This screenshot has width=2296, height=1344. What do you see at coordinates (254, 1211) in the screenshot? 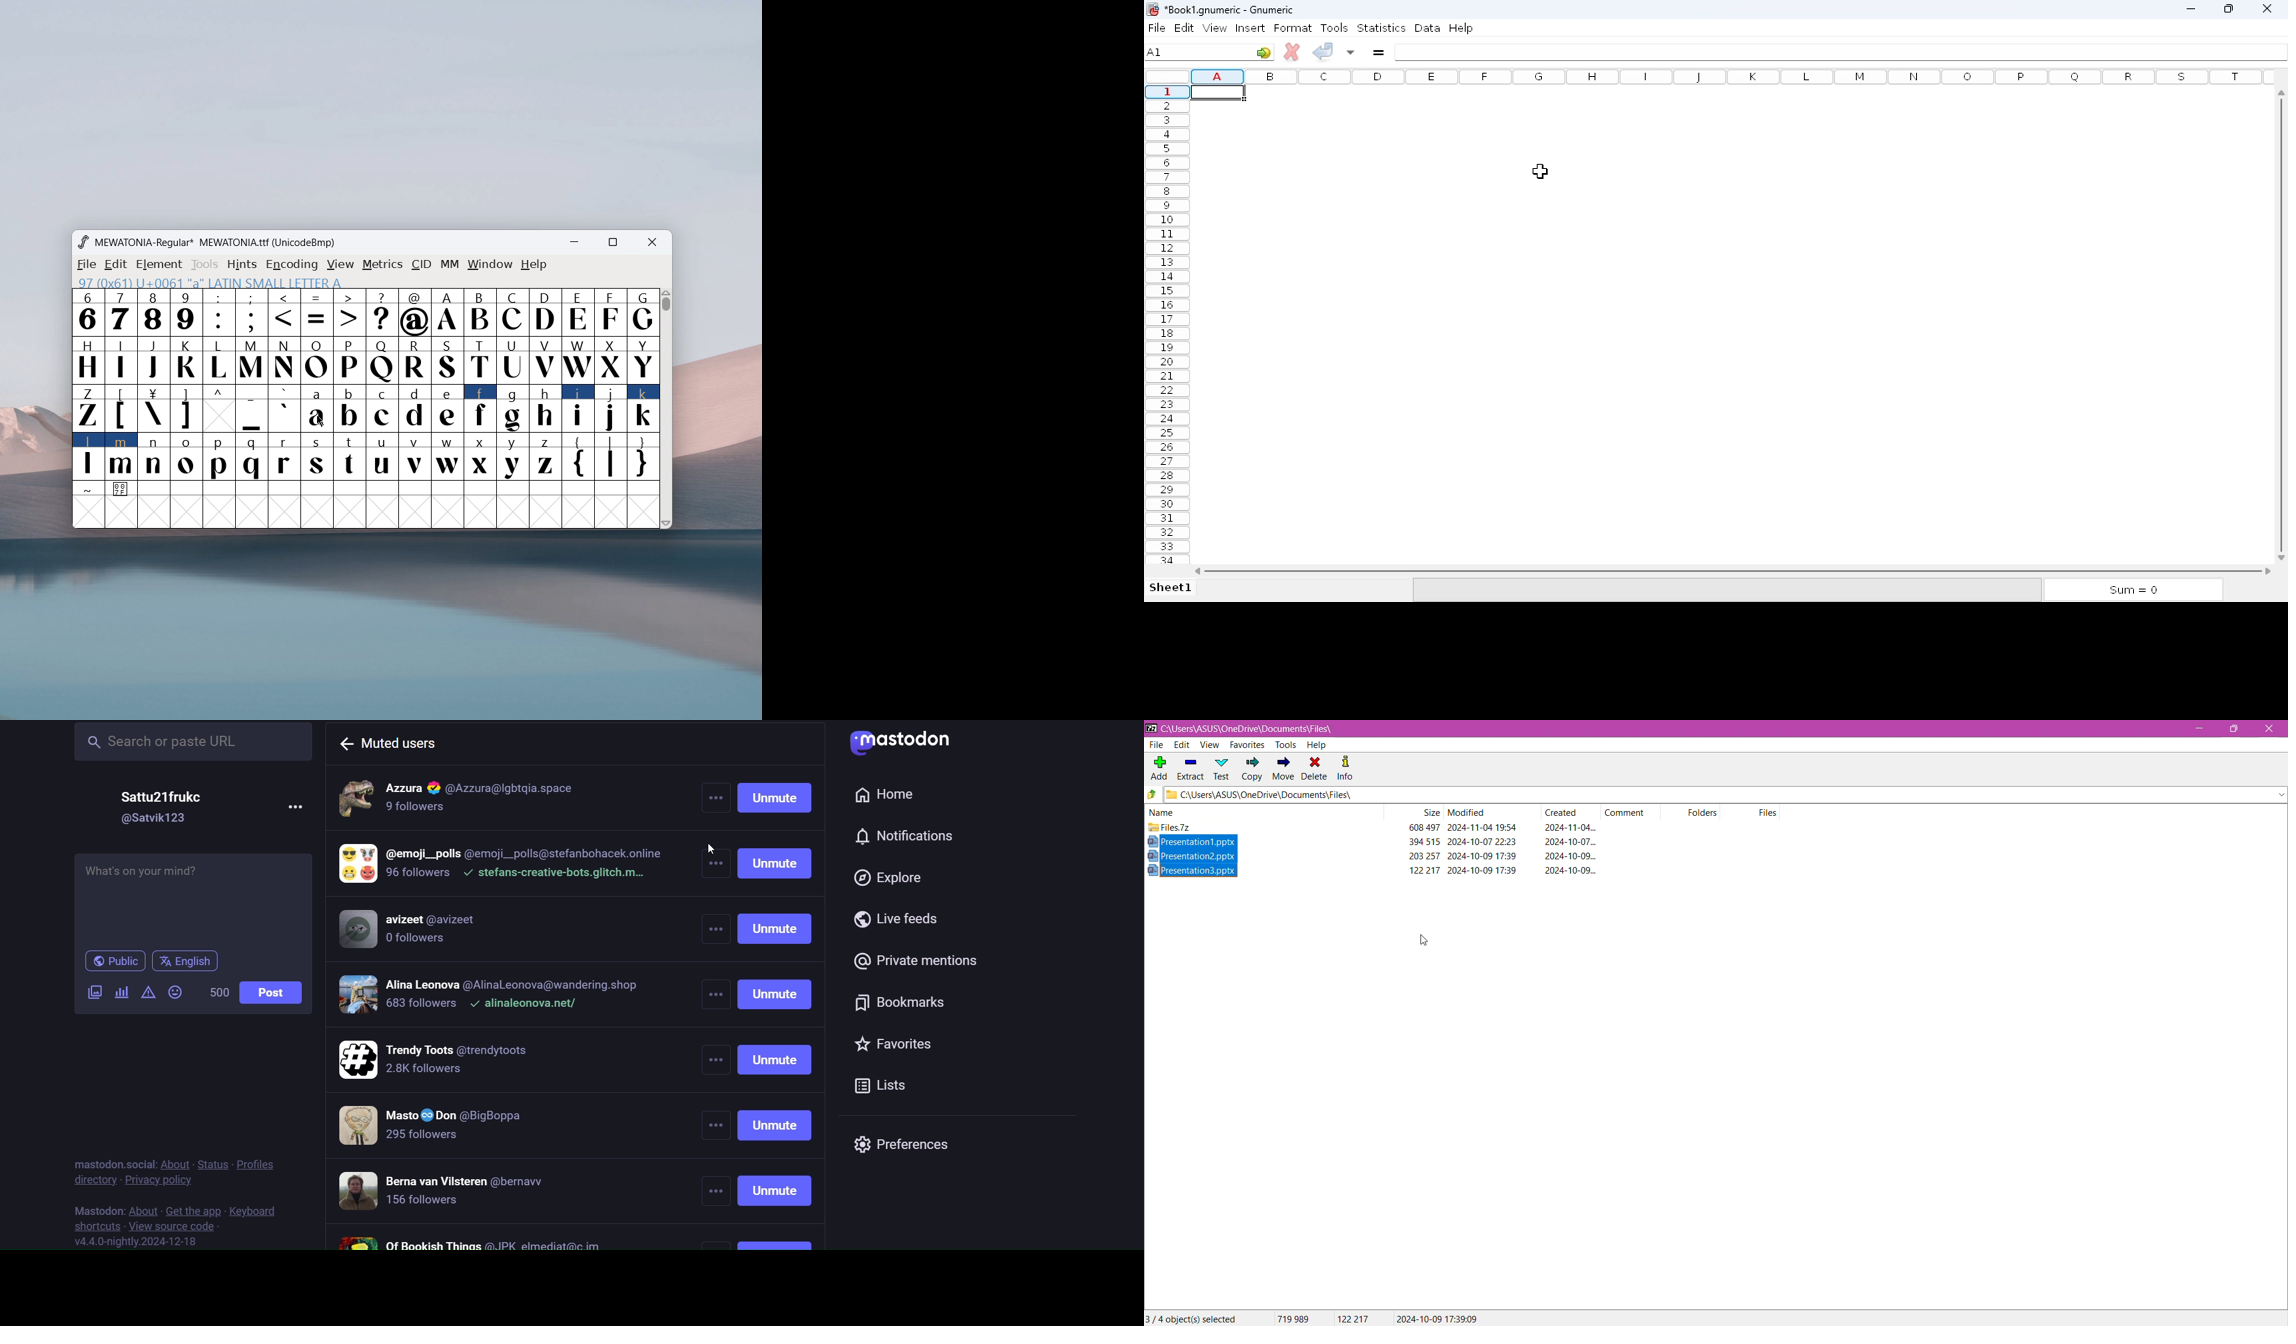
I see `keyboard` at bounding box center [254, 1211].